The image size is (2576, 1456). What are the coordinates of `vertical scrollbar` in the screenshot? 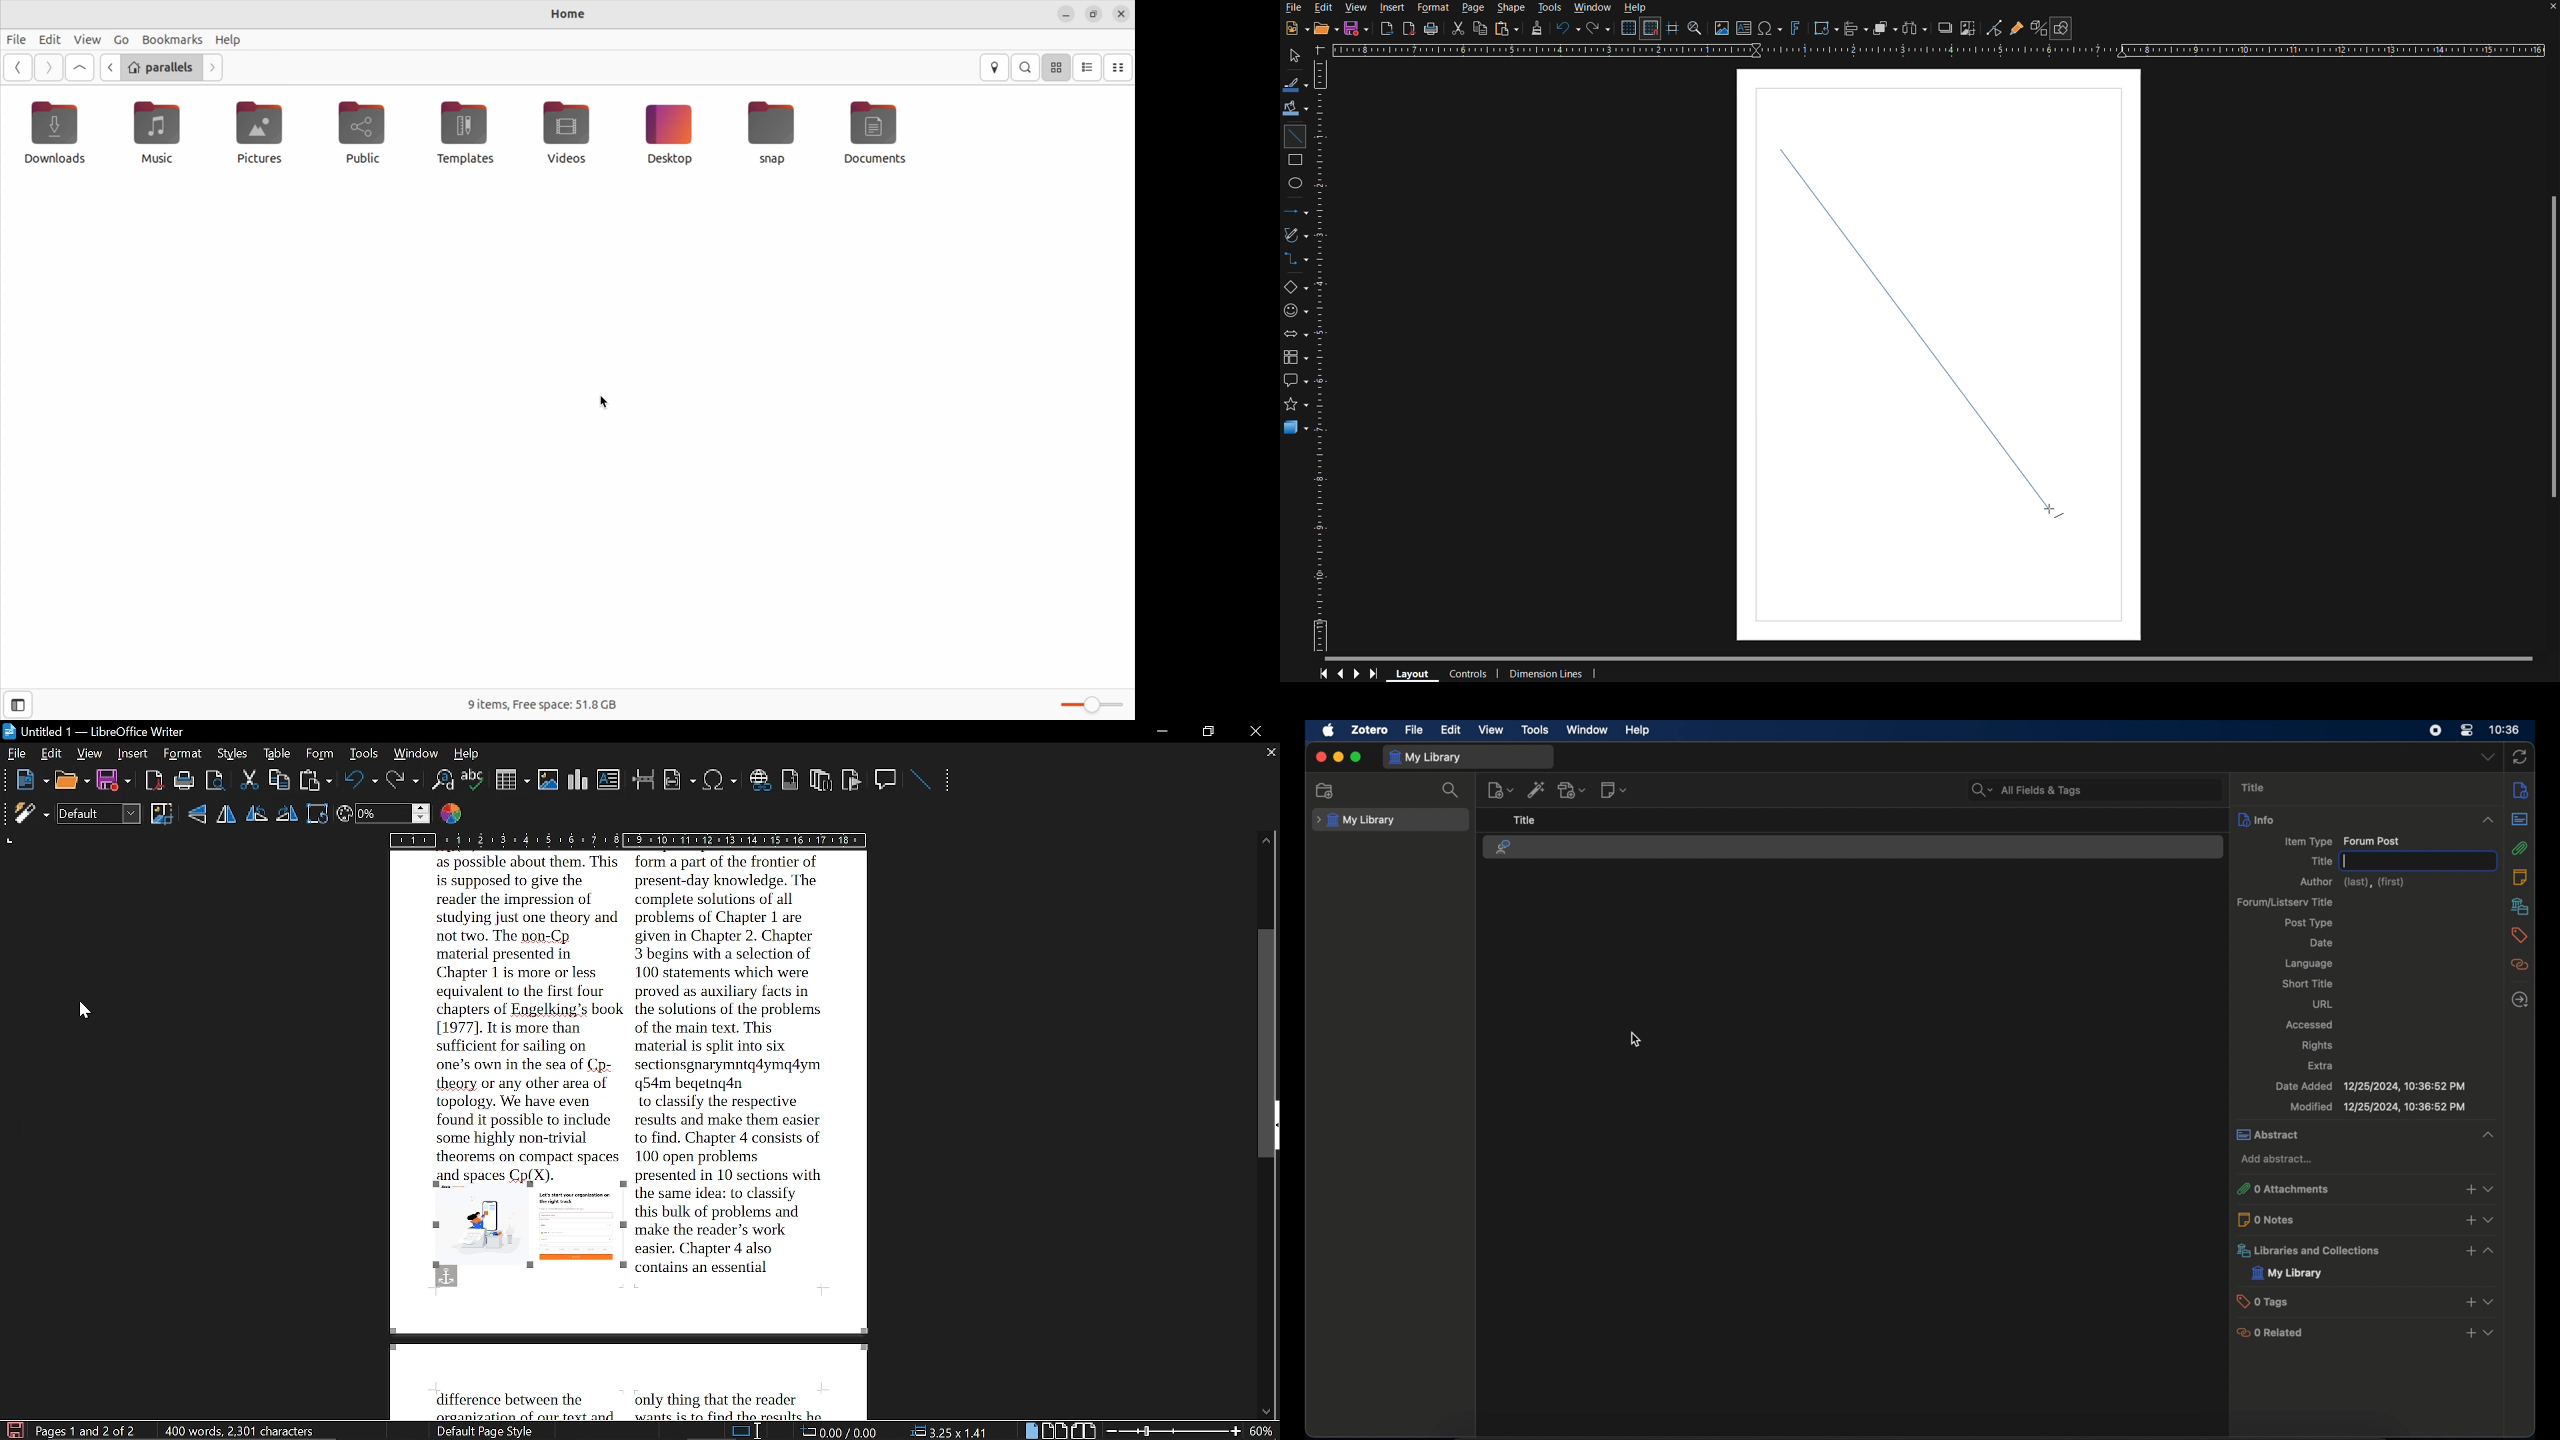 It's located at (1269, 1047).